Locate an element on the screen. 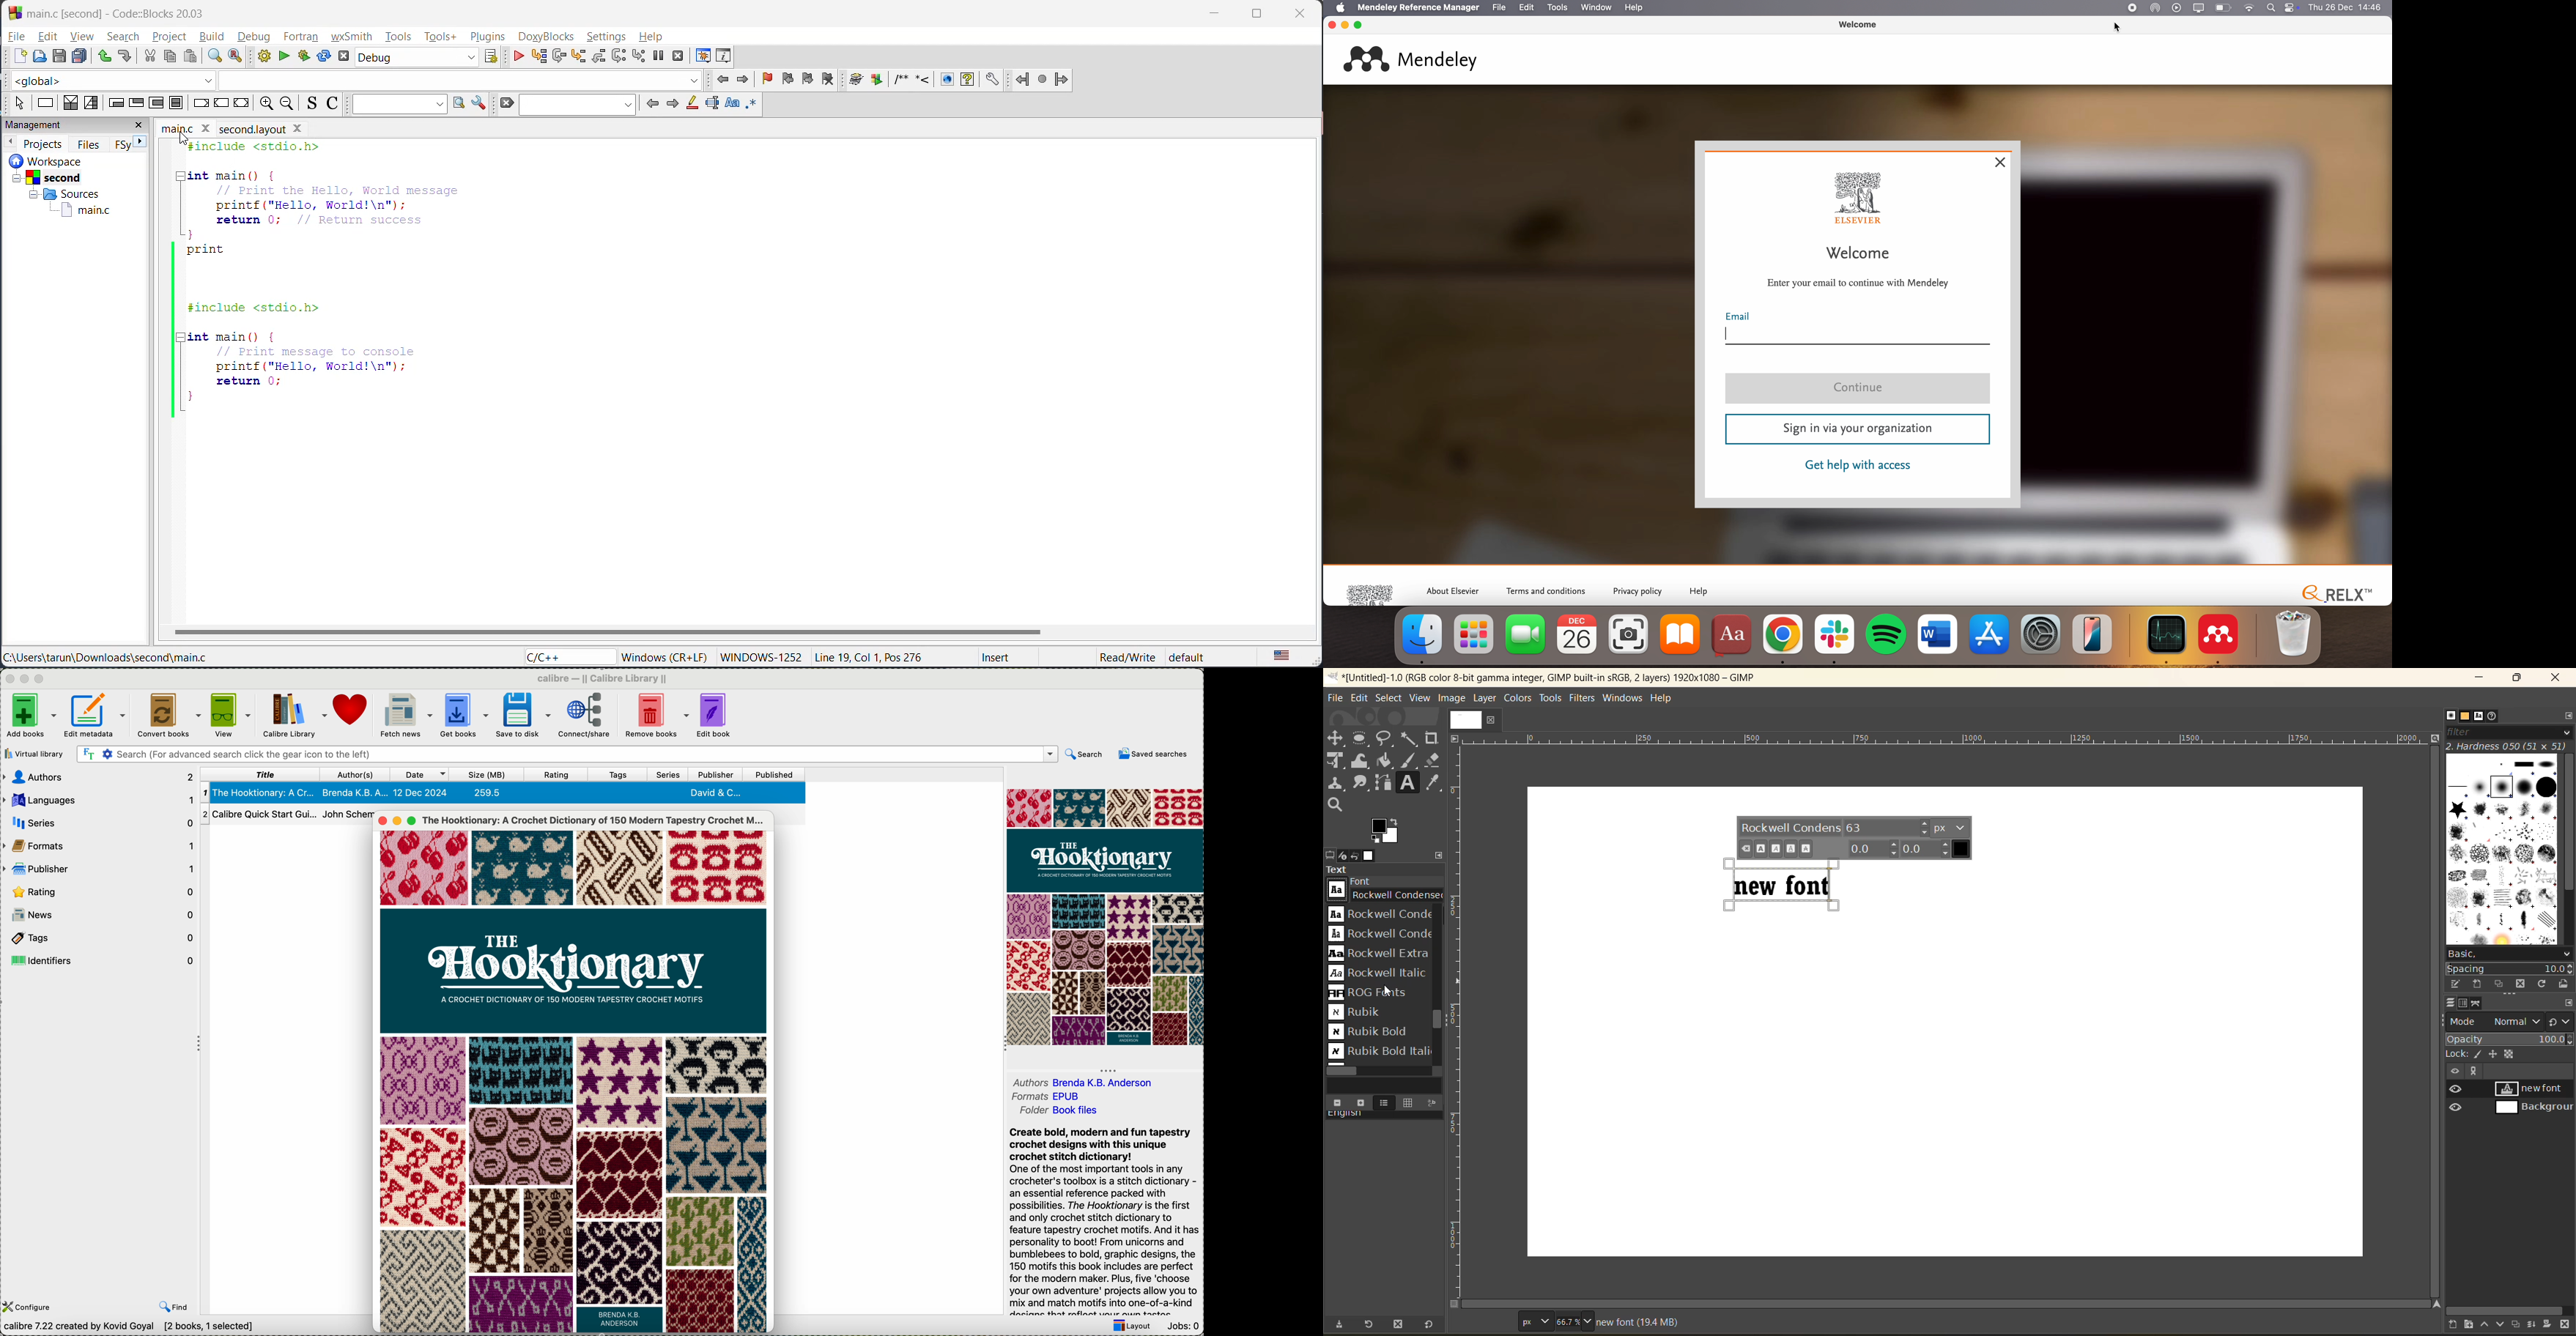 This screenshot has height=1344, width=2576. iphone mirroring is located at coordinates (2094, 632).